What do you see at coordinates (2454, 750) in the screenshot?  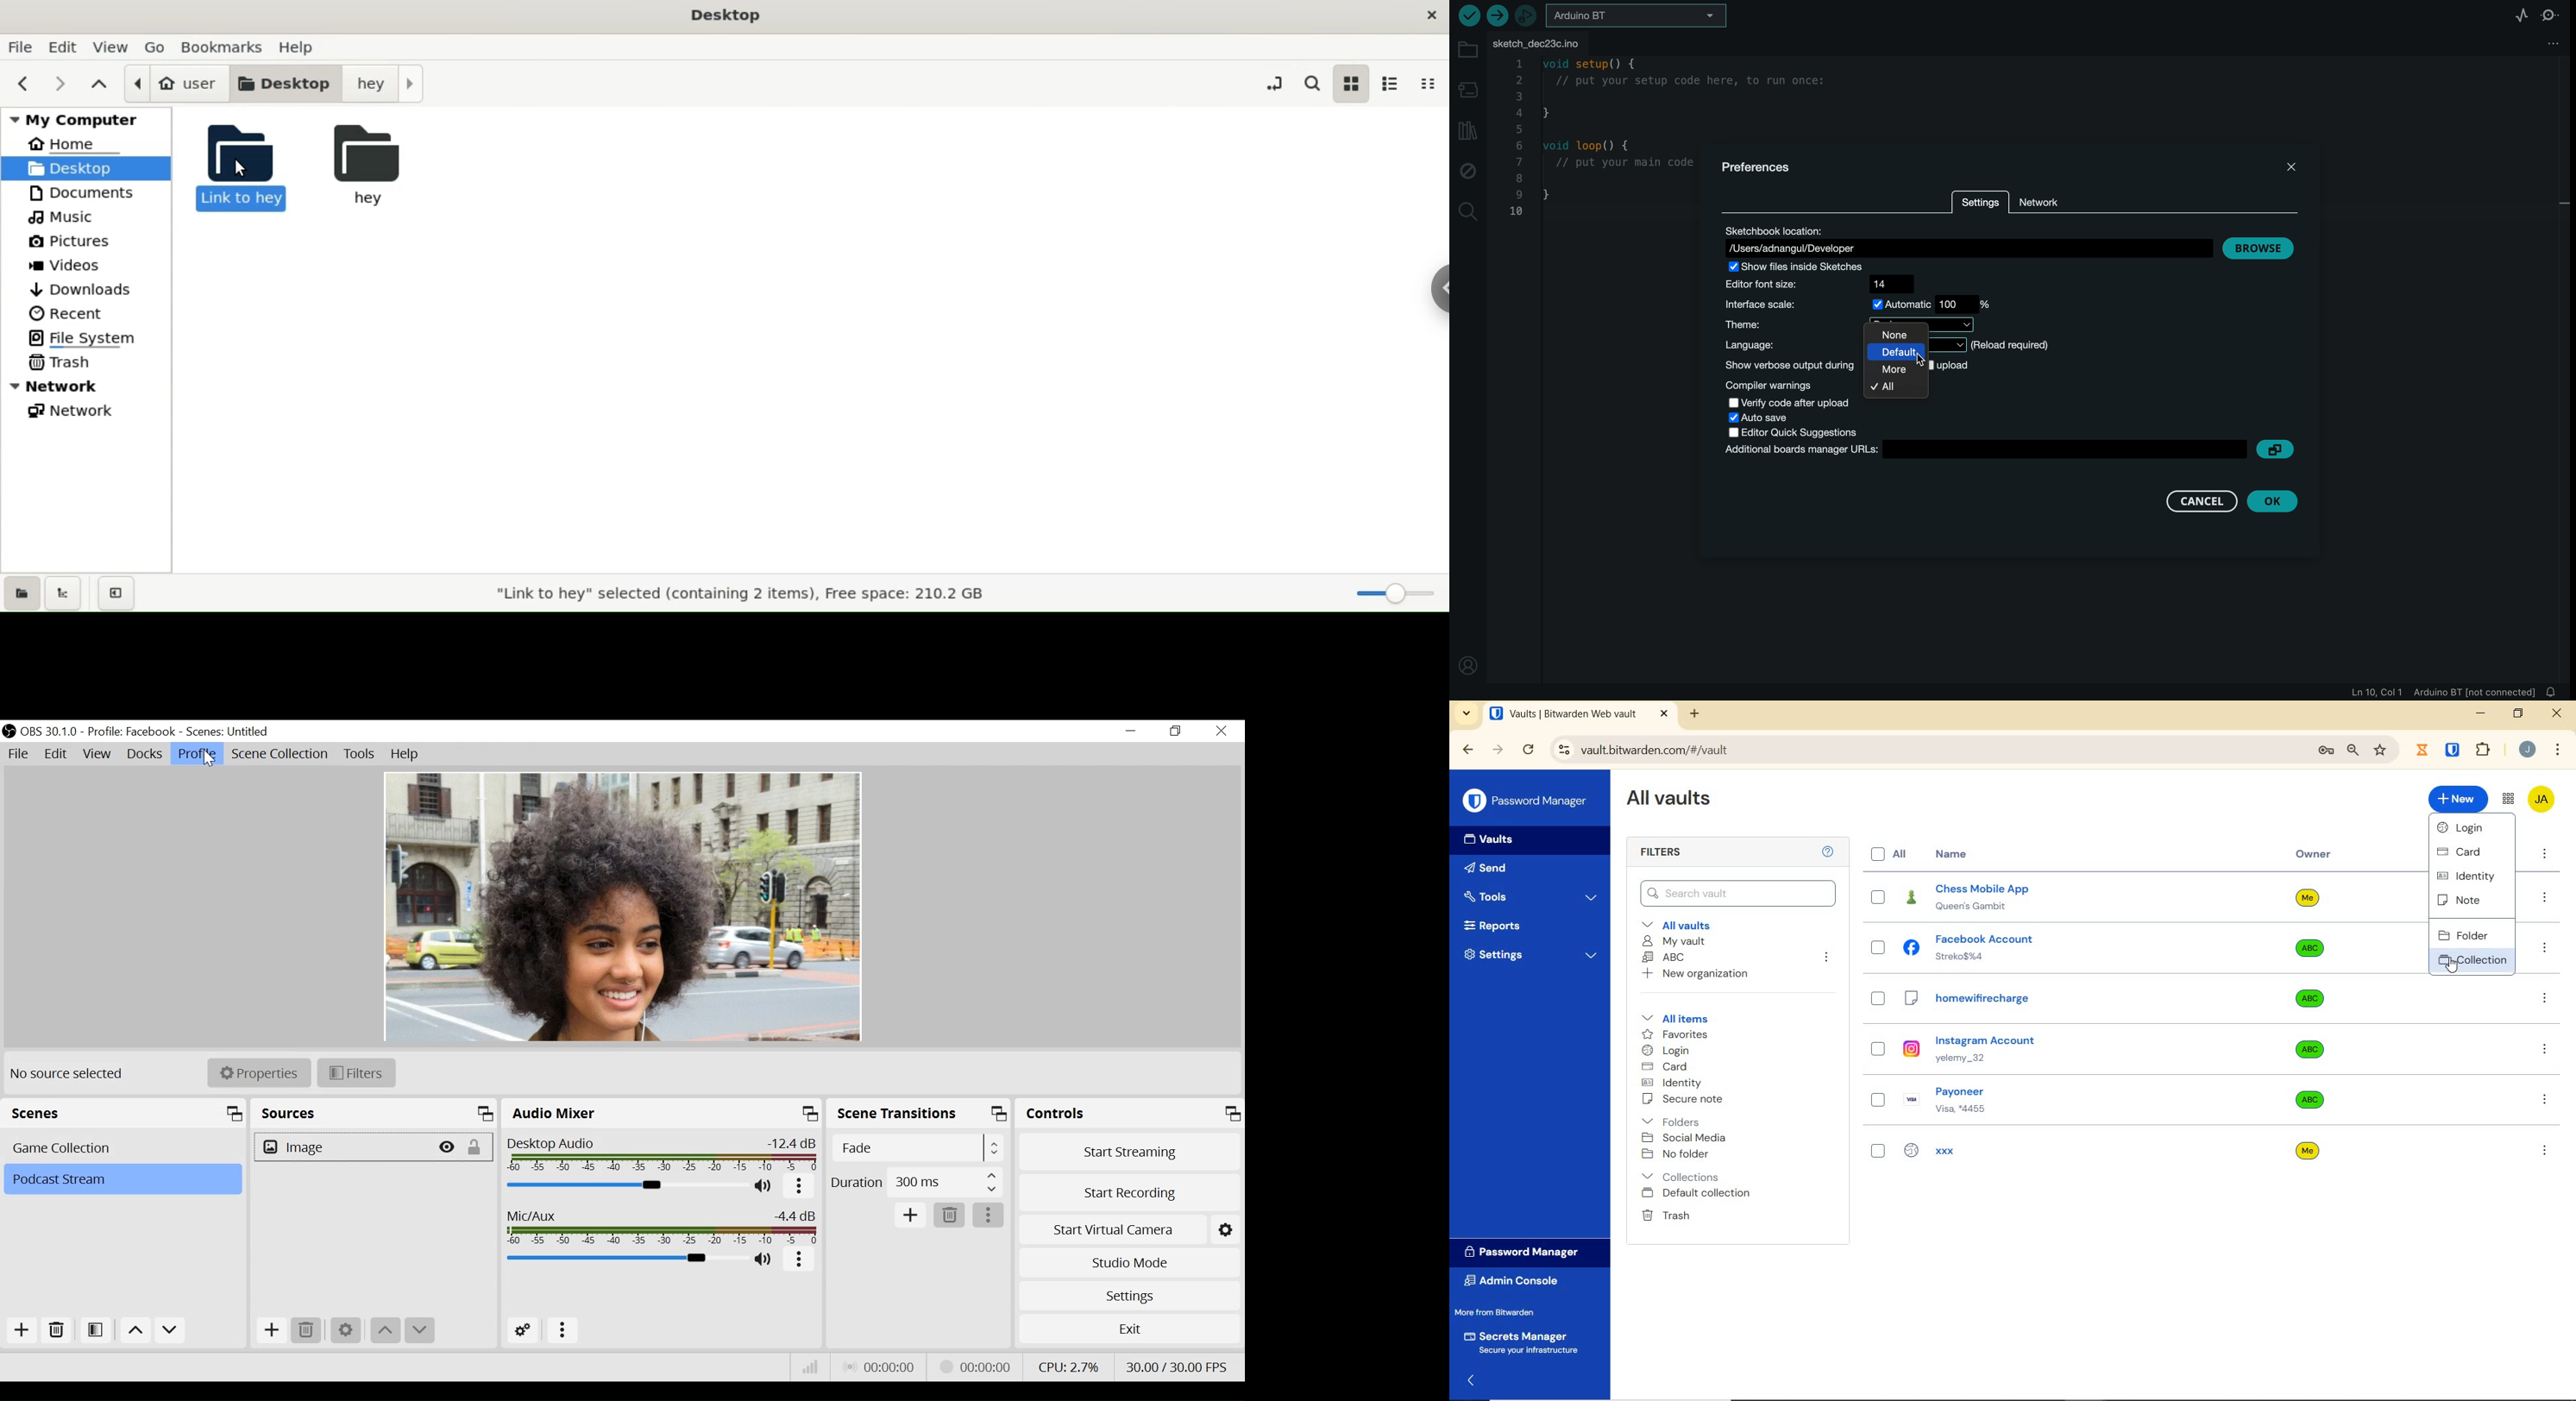 I see `bitwarden extension` at bounding box center [2454, 750].